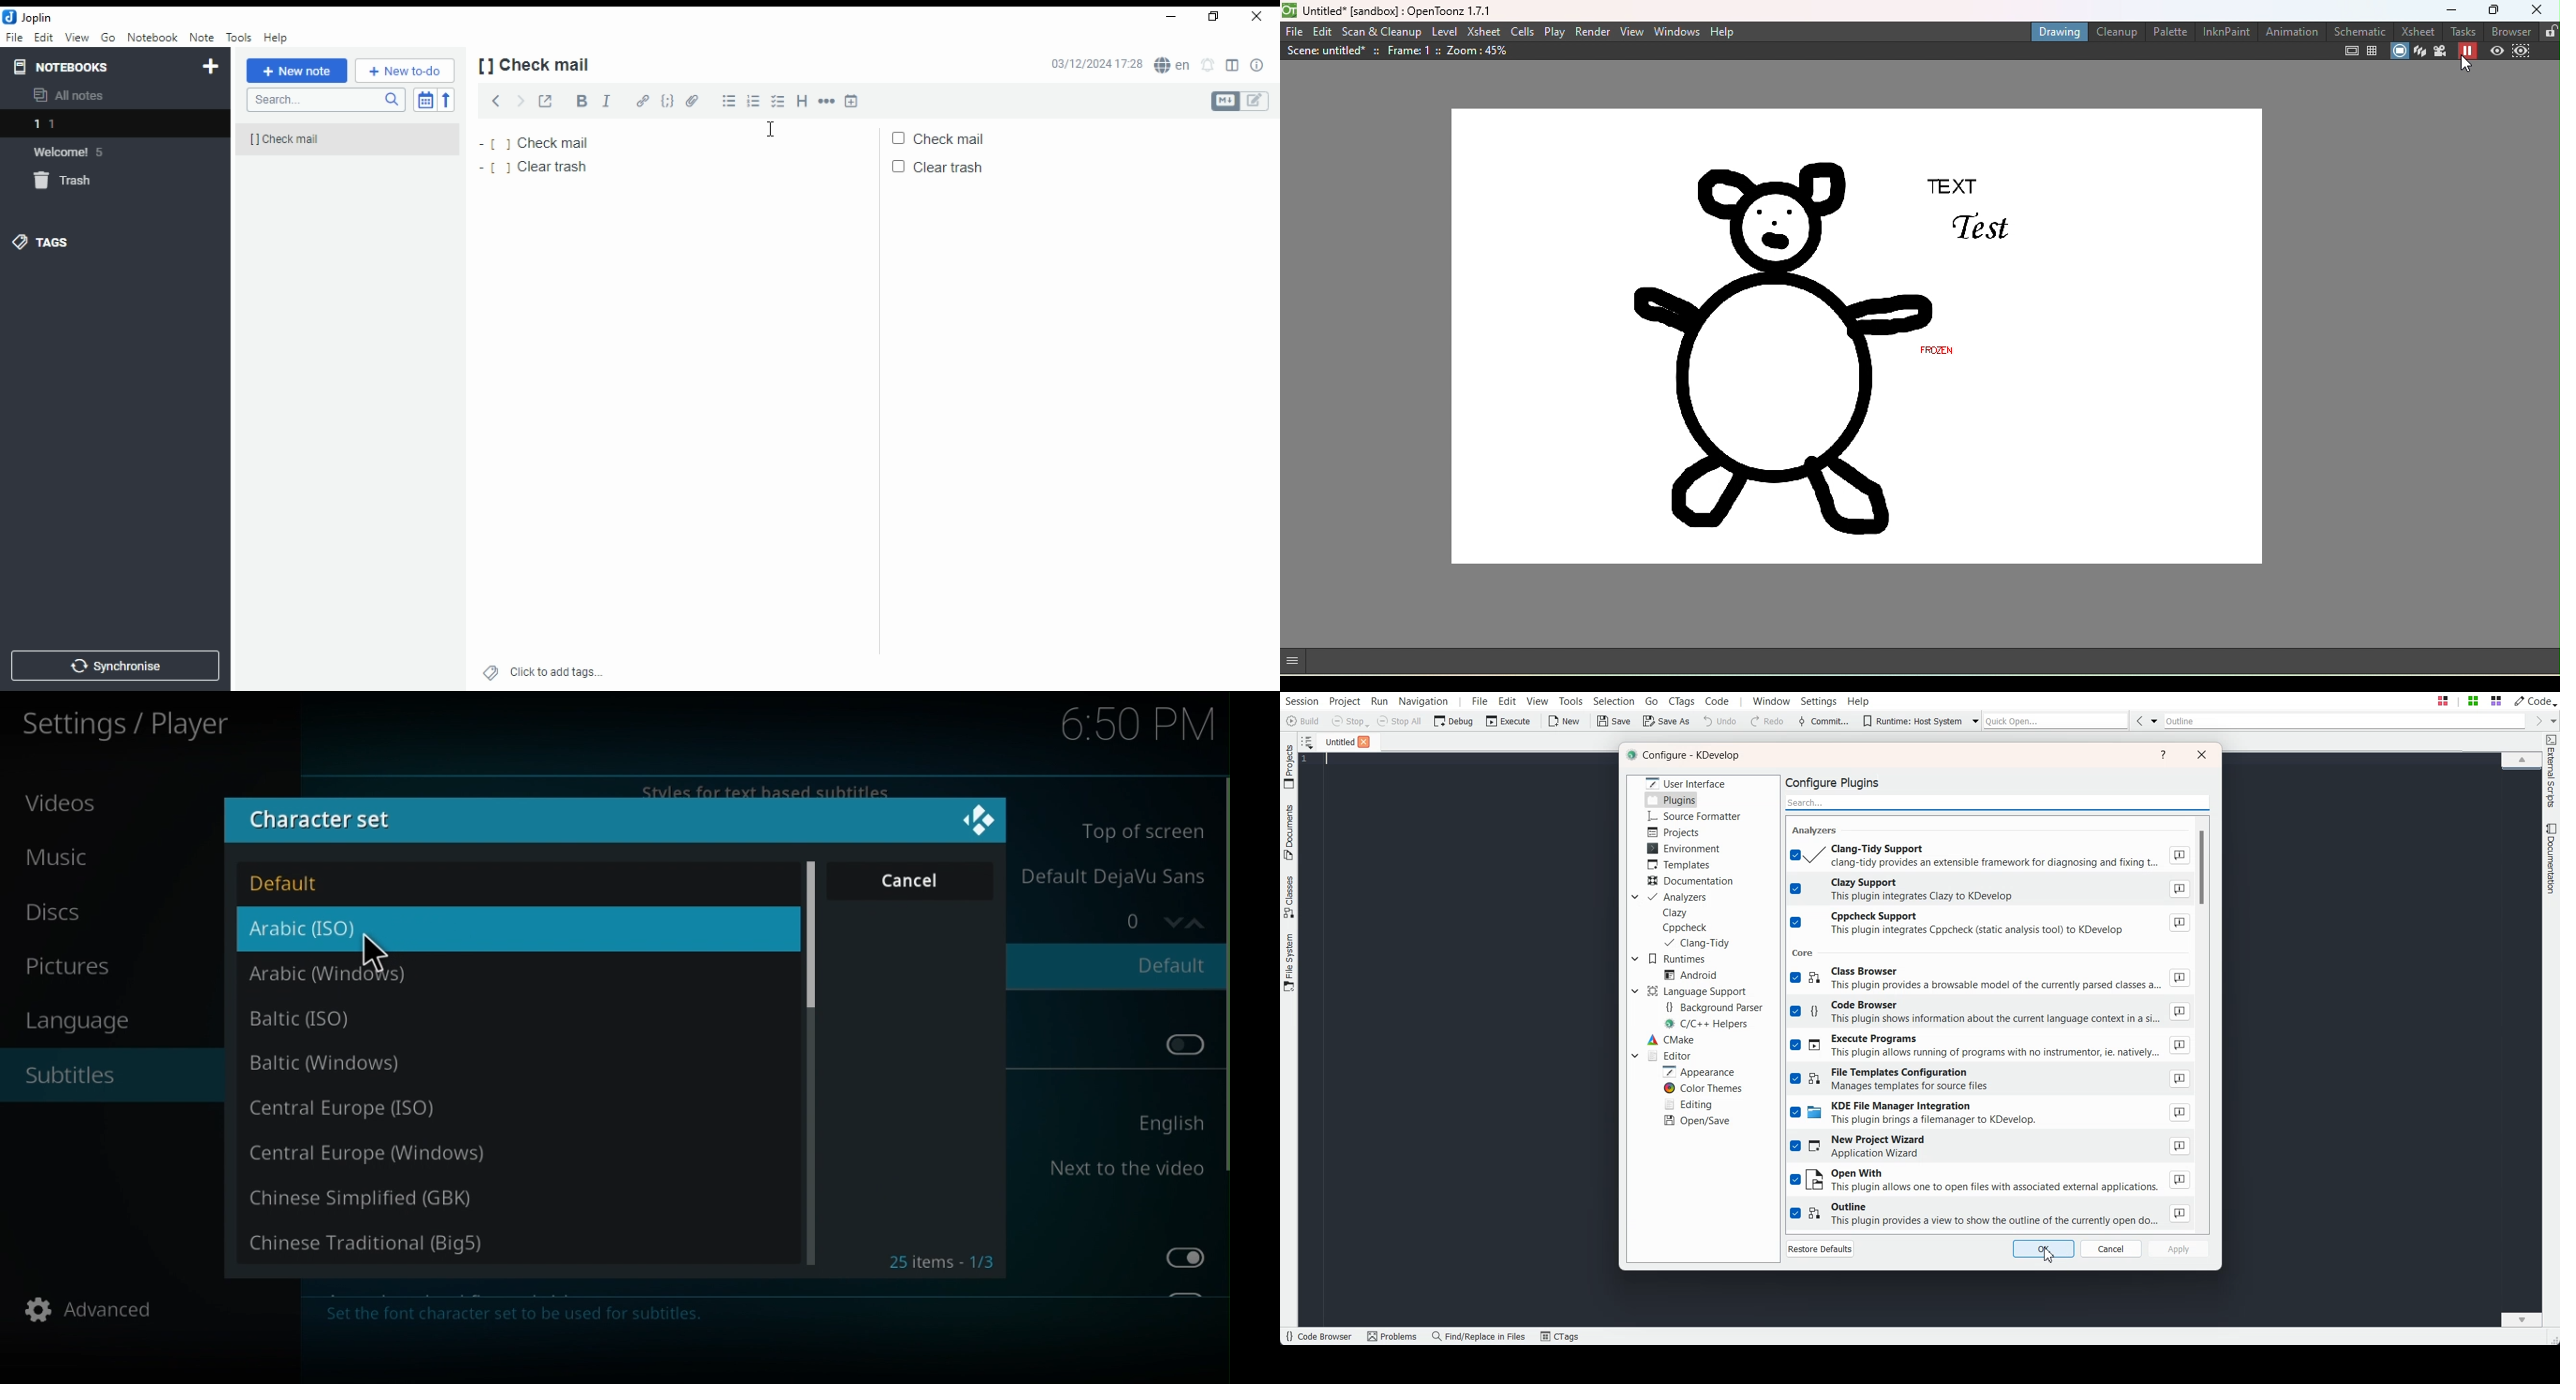 The height and width of the screenshot is (1400, 2576). I want to click on tools, so click(240, 38).